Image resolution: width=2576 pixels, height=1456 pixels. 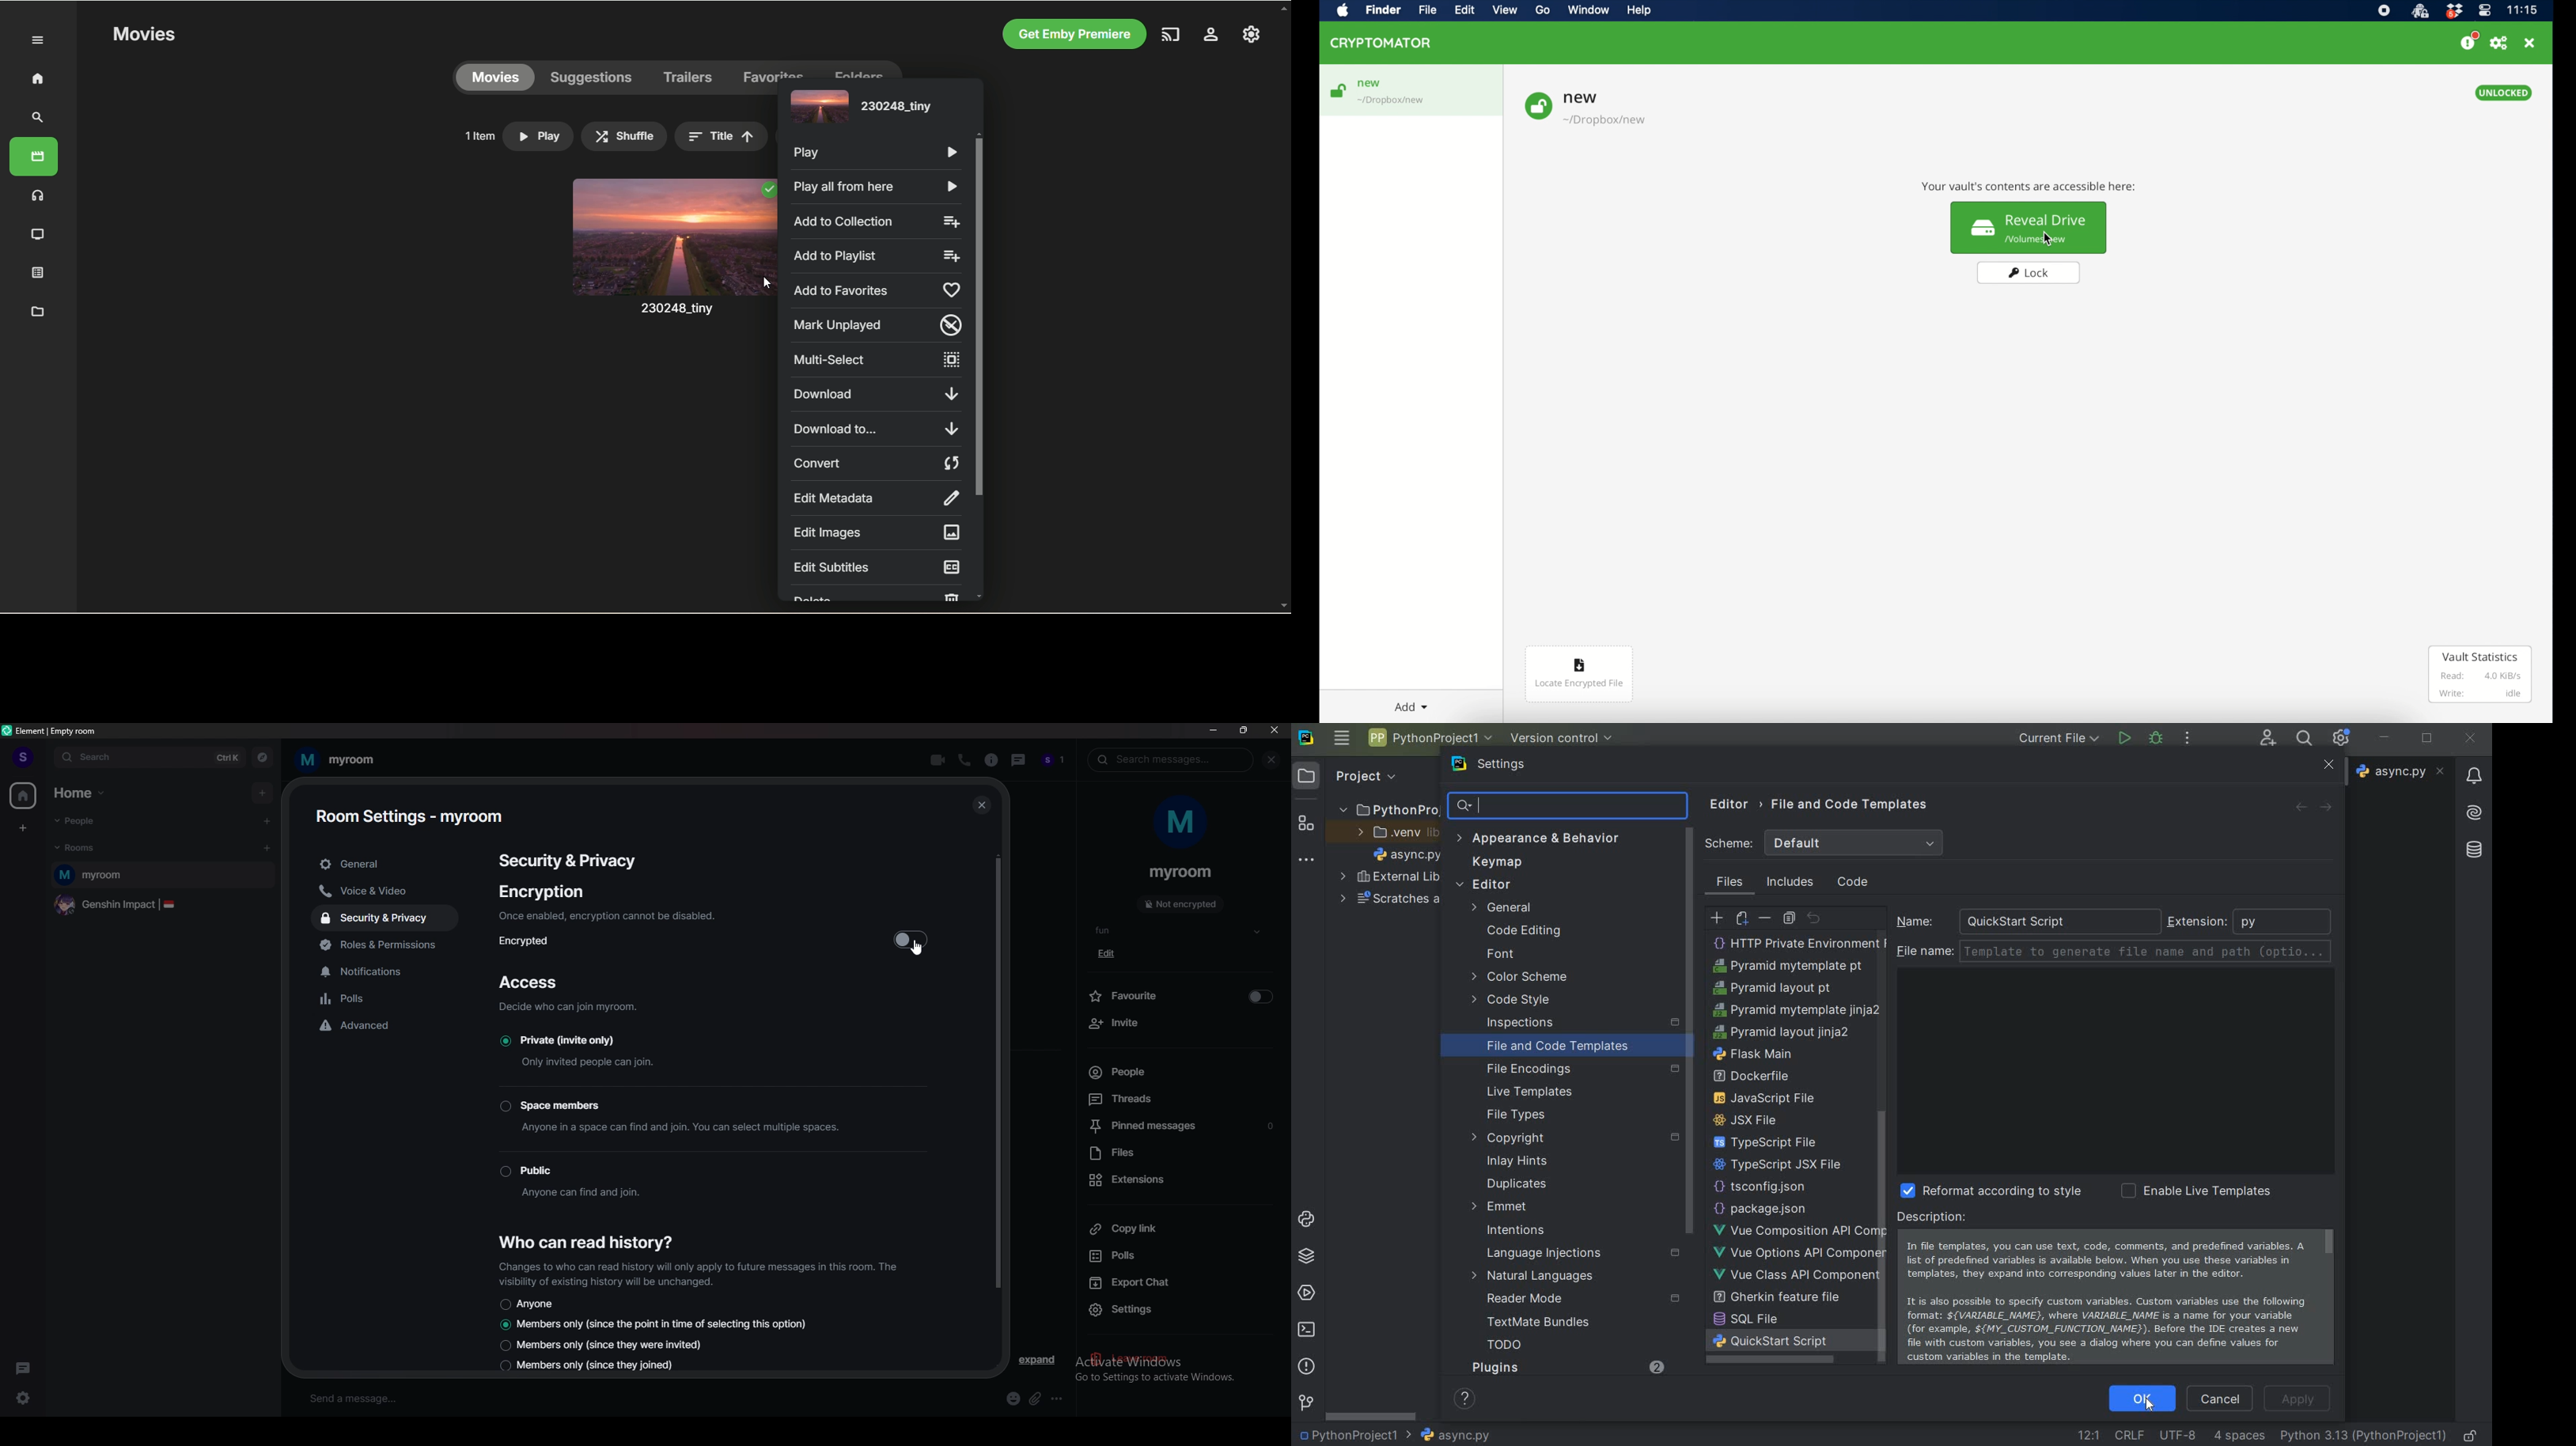 I want to click on mark unplayed, so click(x=878, y=326).